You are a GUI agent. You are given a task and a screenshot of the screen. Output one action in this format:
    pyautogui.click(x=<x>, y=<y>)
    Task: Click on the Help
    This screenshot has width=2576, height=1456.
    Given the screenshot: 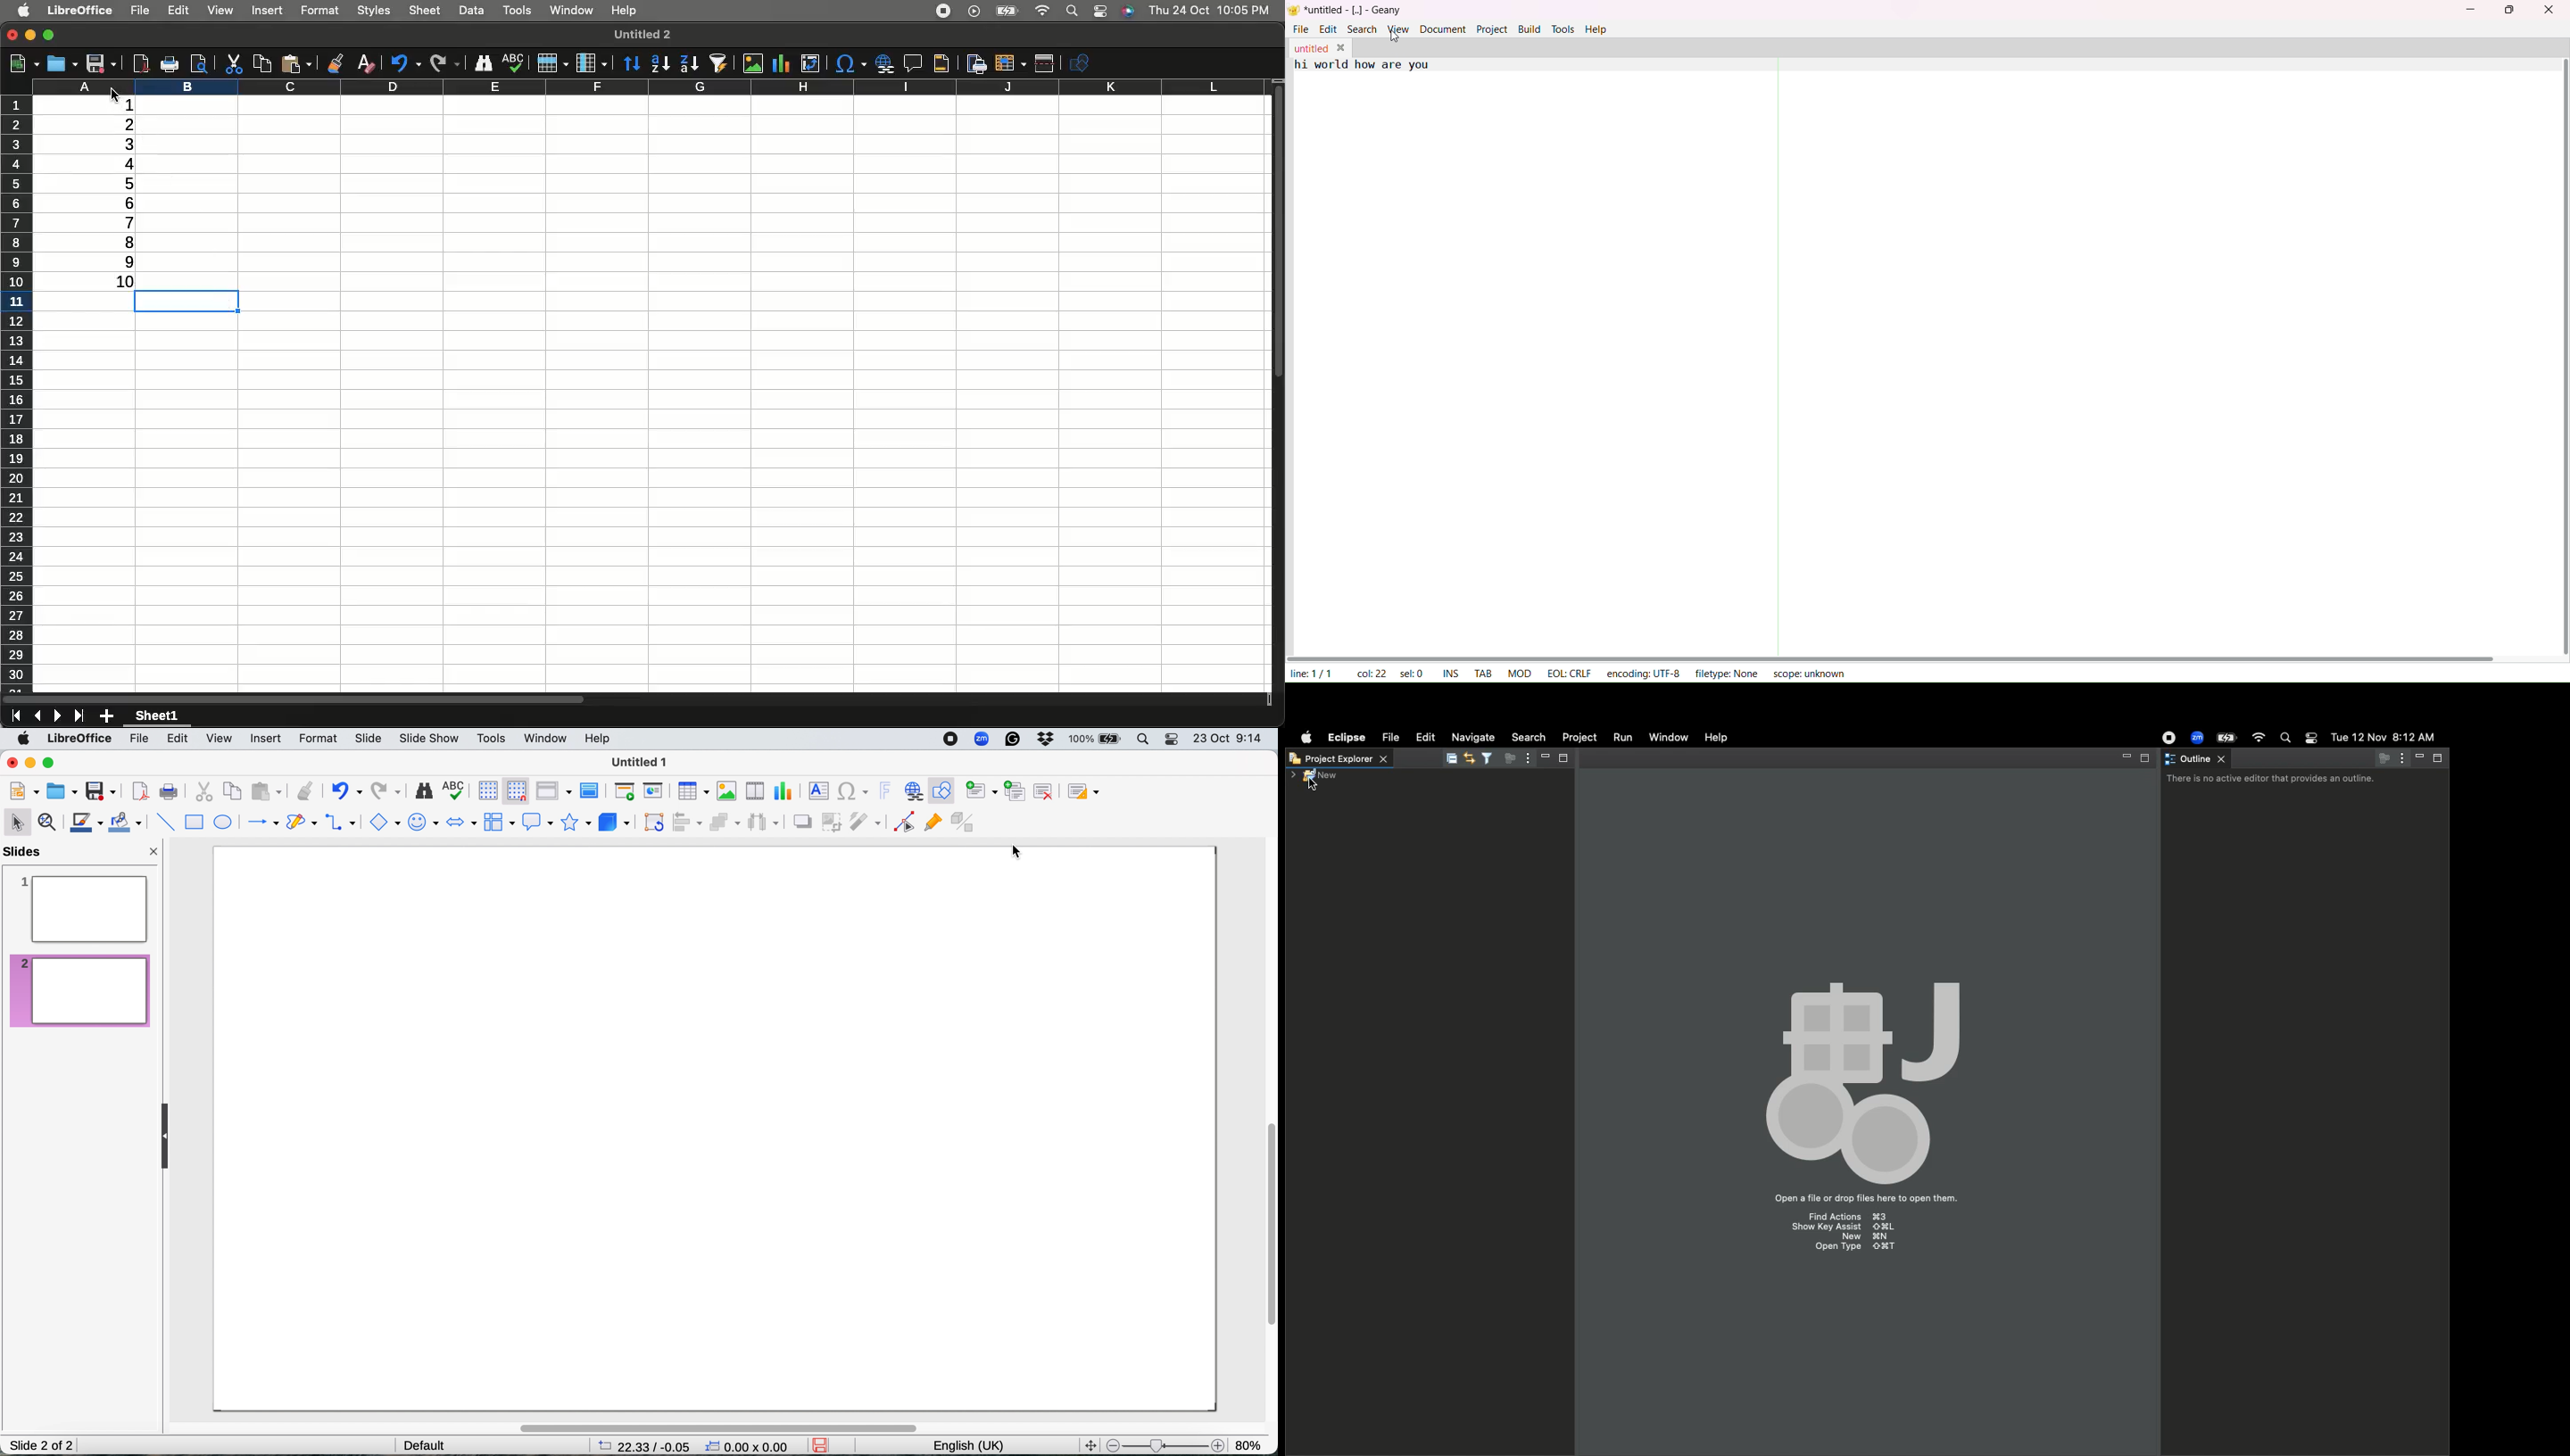 What is the action you would take?
    pyautogui.click(x=625, y=12)
    